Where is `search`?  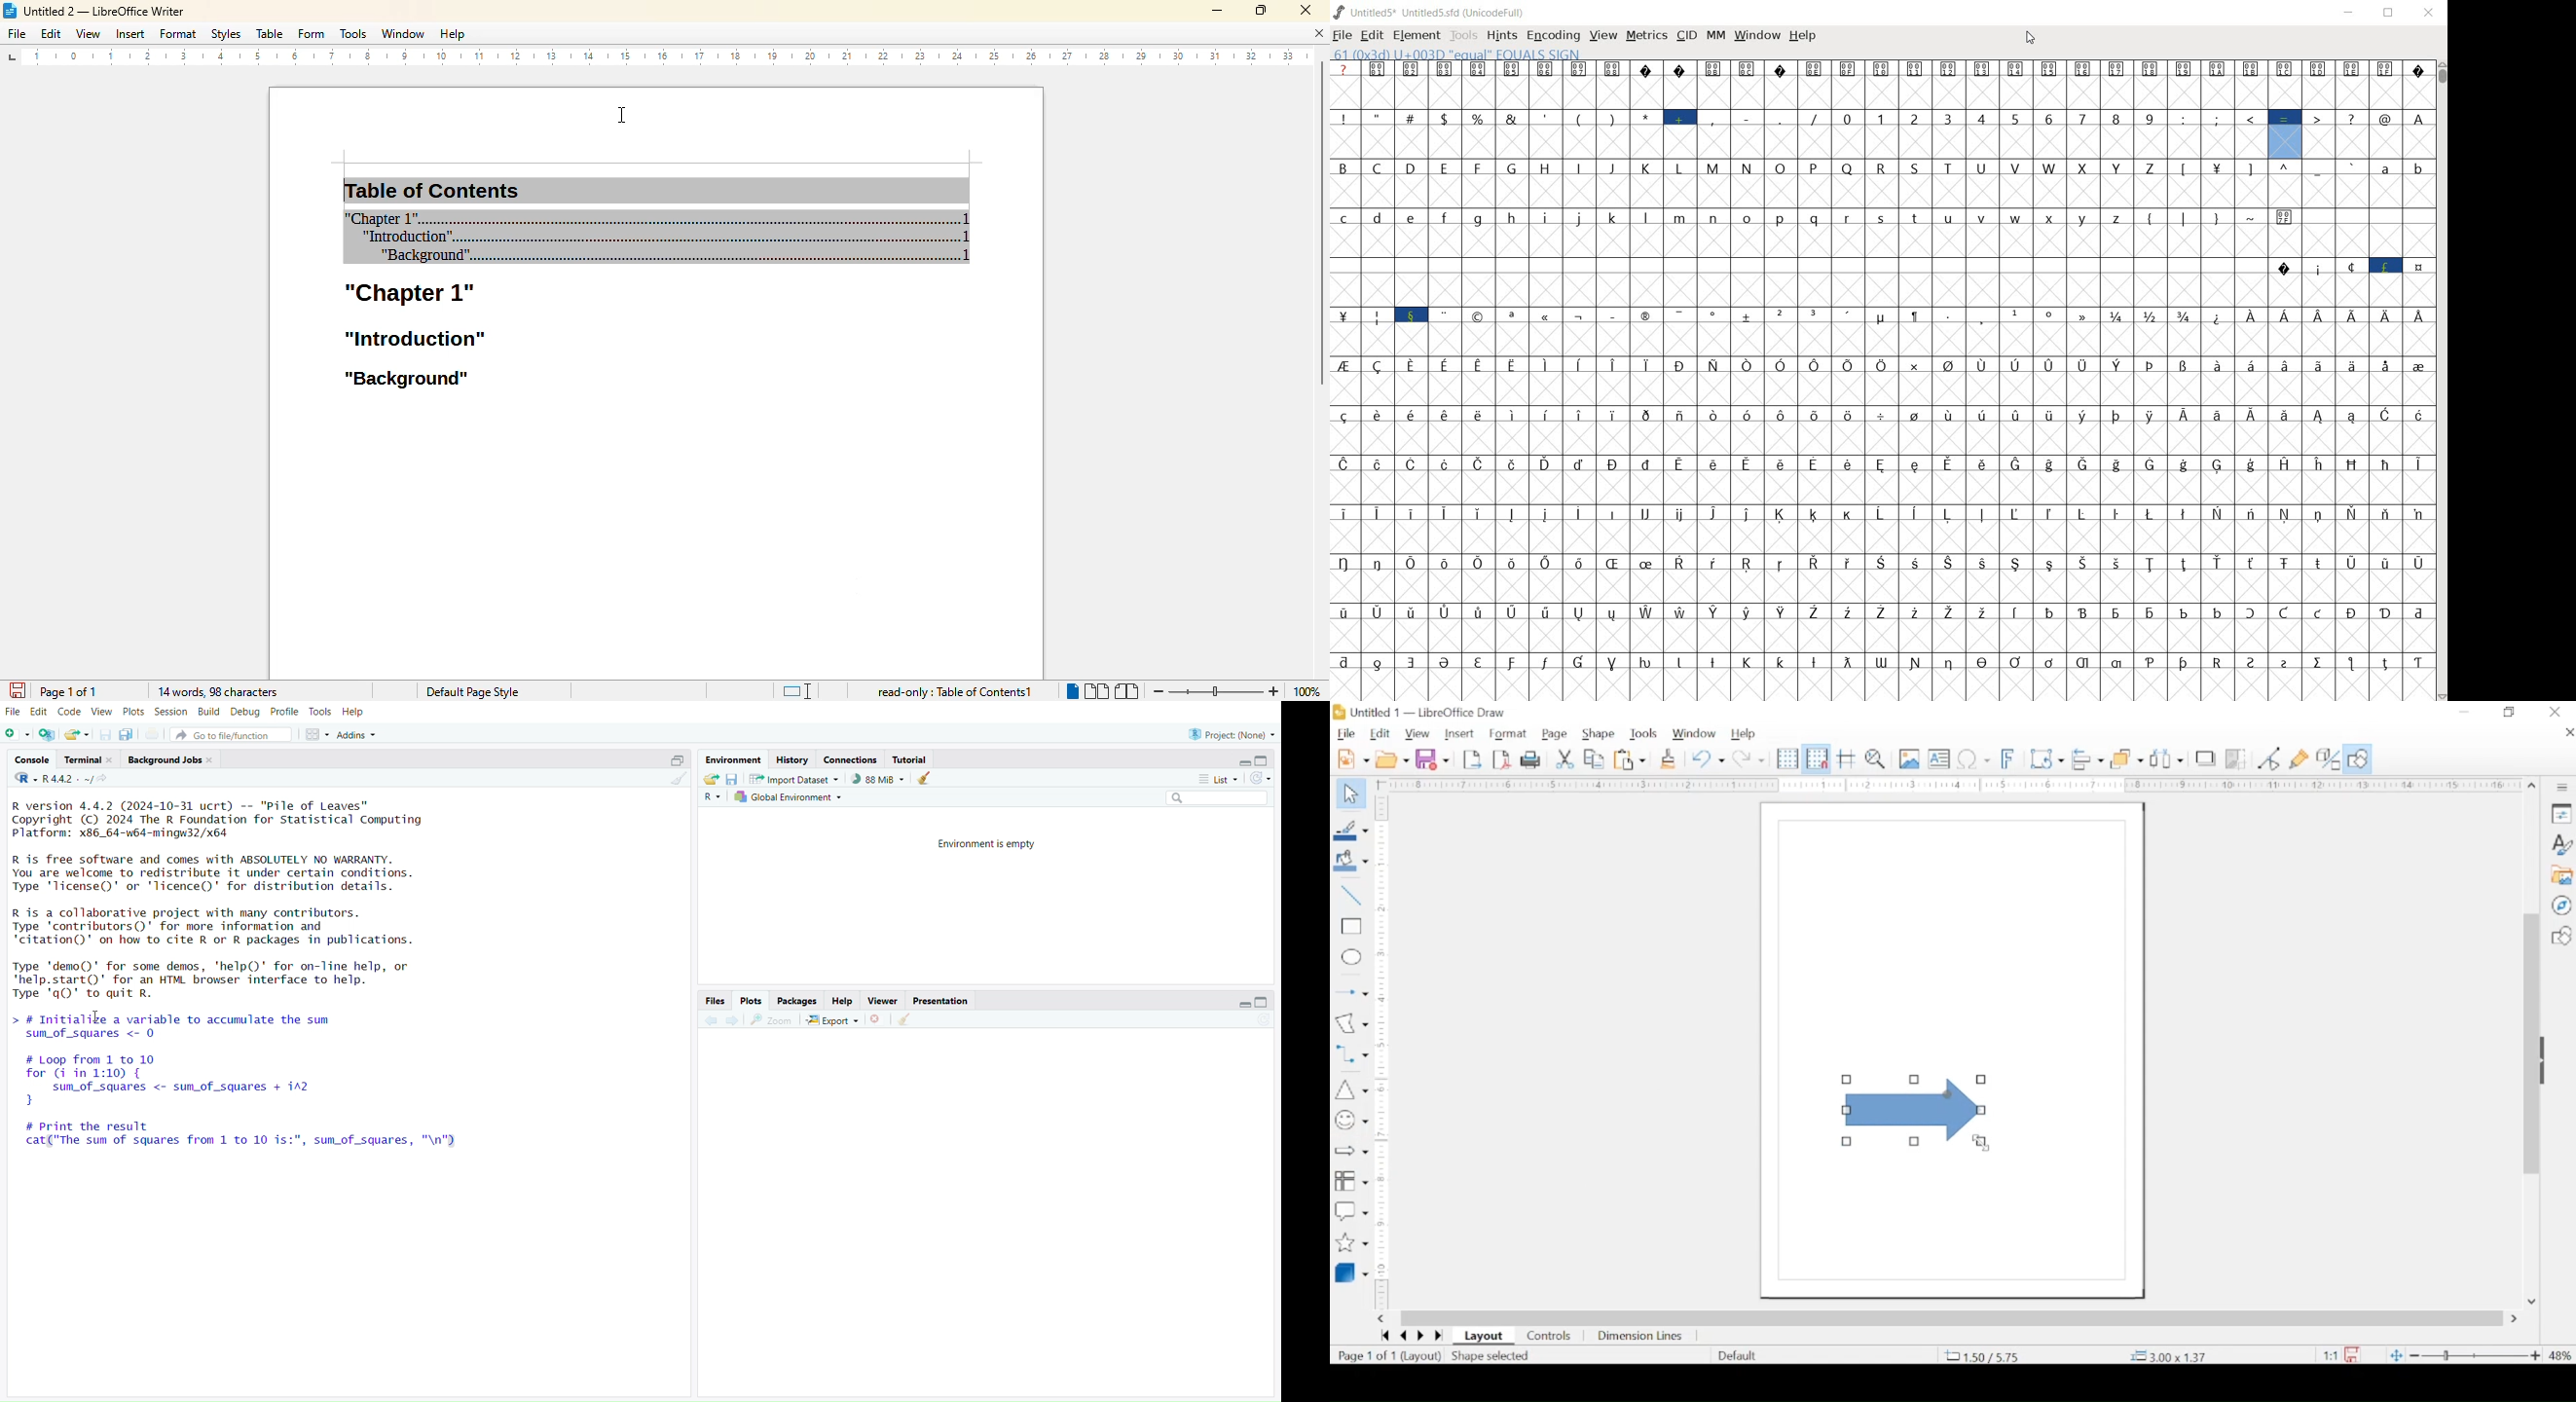 search is located at coordinates (1213, 798).